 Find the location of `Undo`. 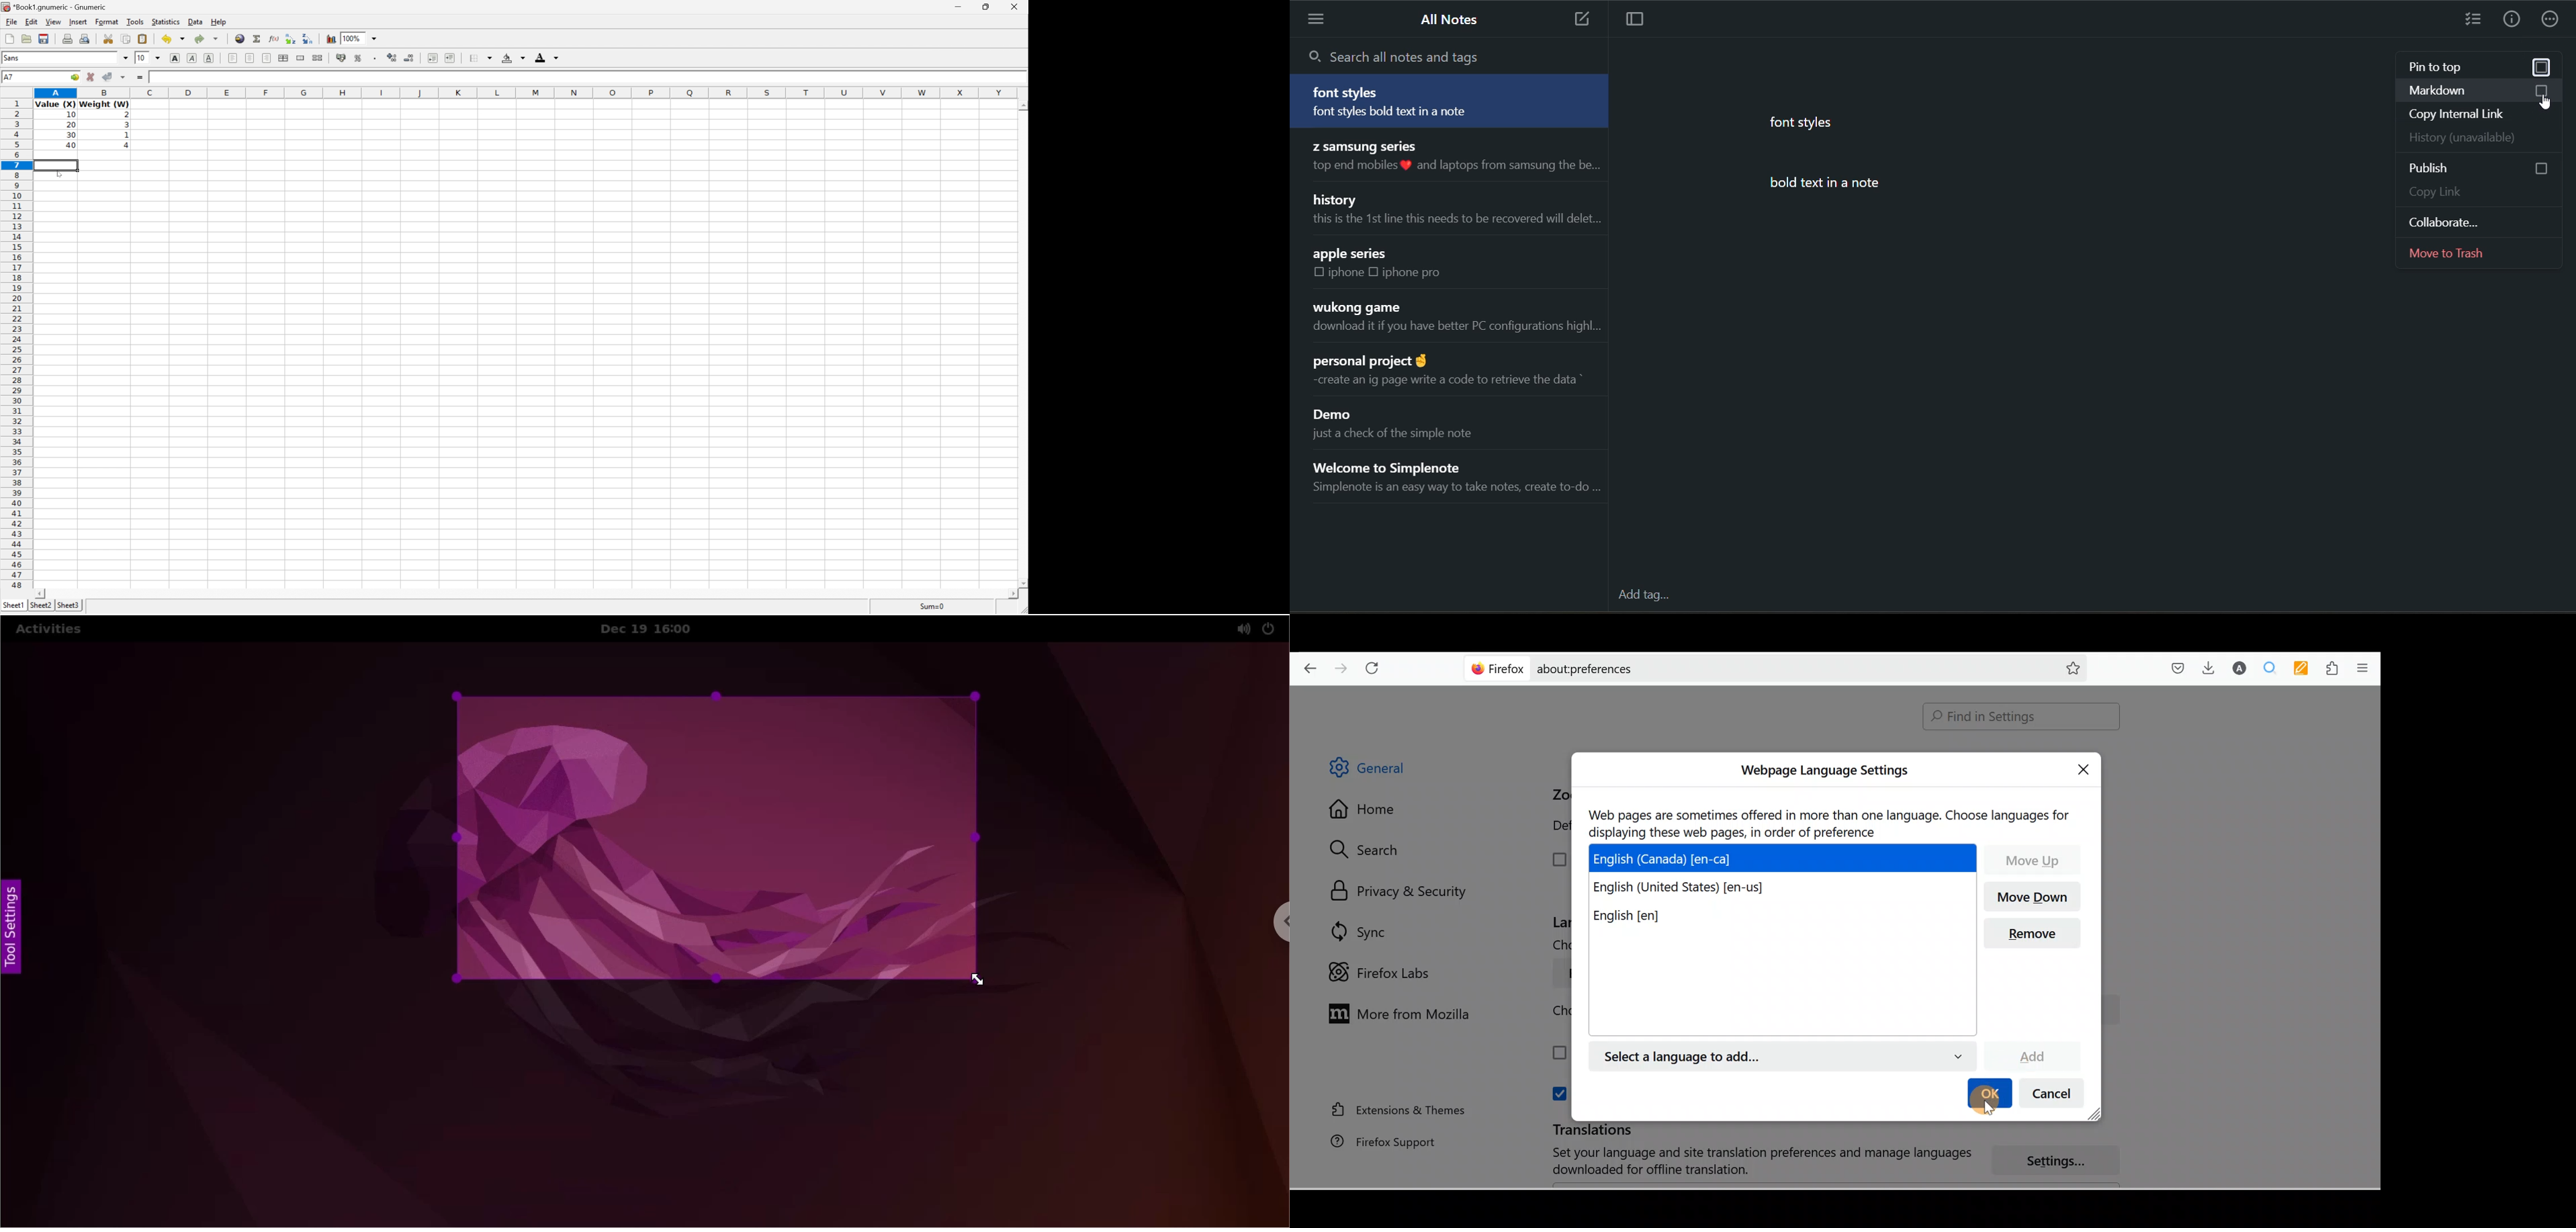

Undo is located at coordinates (175, 38).